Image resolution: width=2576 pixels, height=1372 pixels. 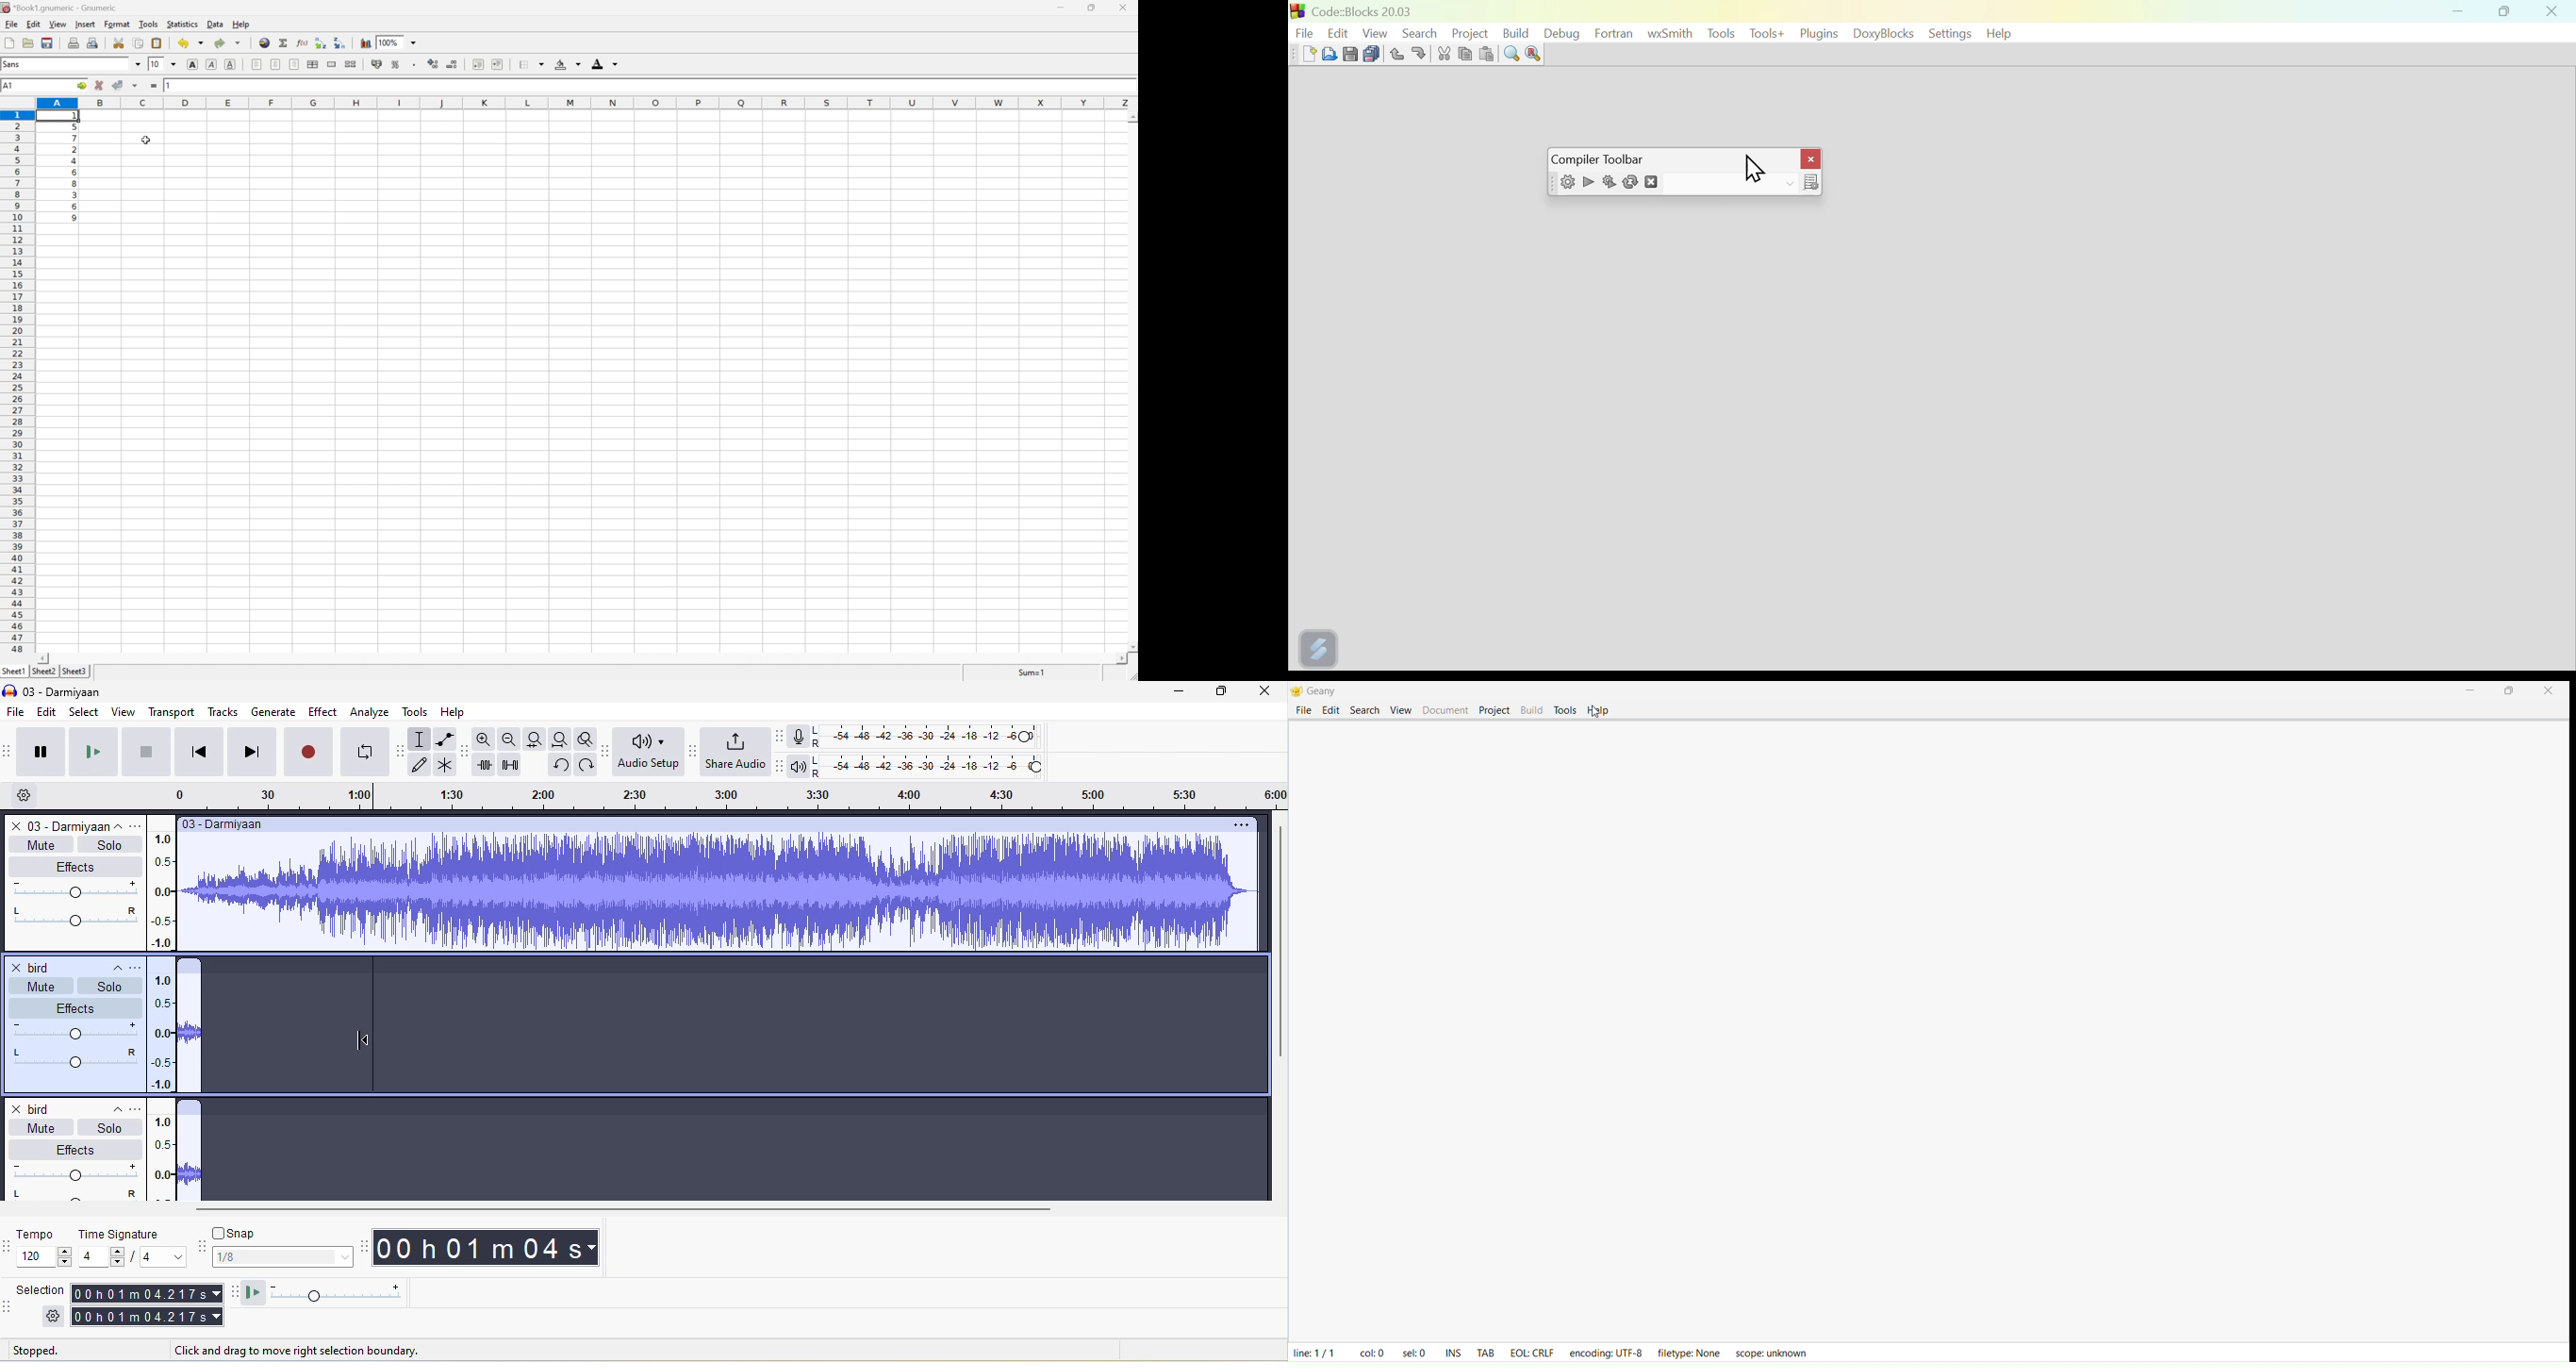 What do you see at coordinates (1321, 646) in the screenshot?
I see `screexpert` at bounding box center [1321, 646].